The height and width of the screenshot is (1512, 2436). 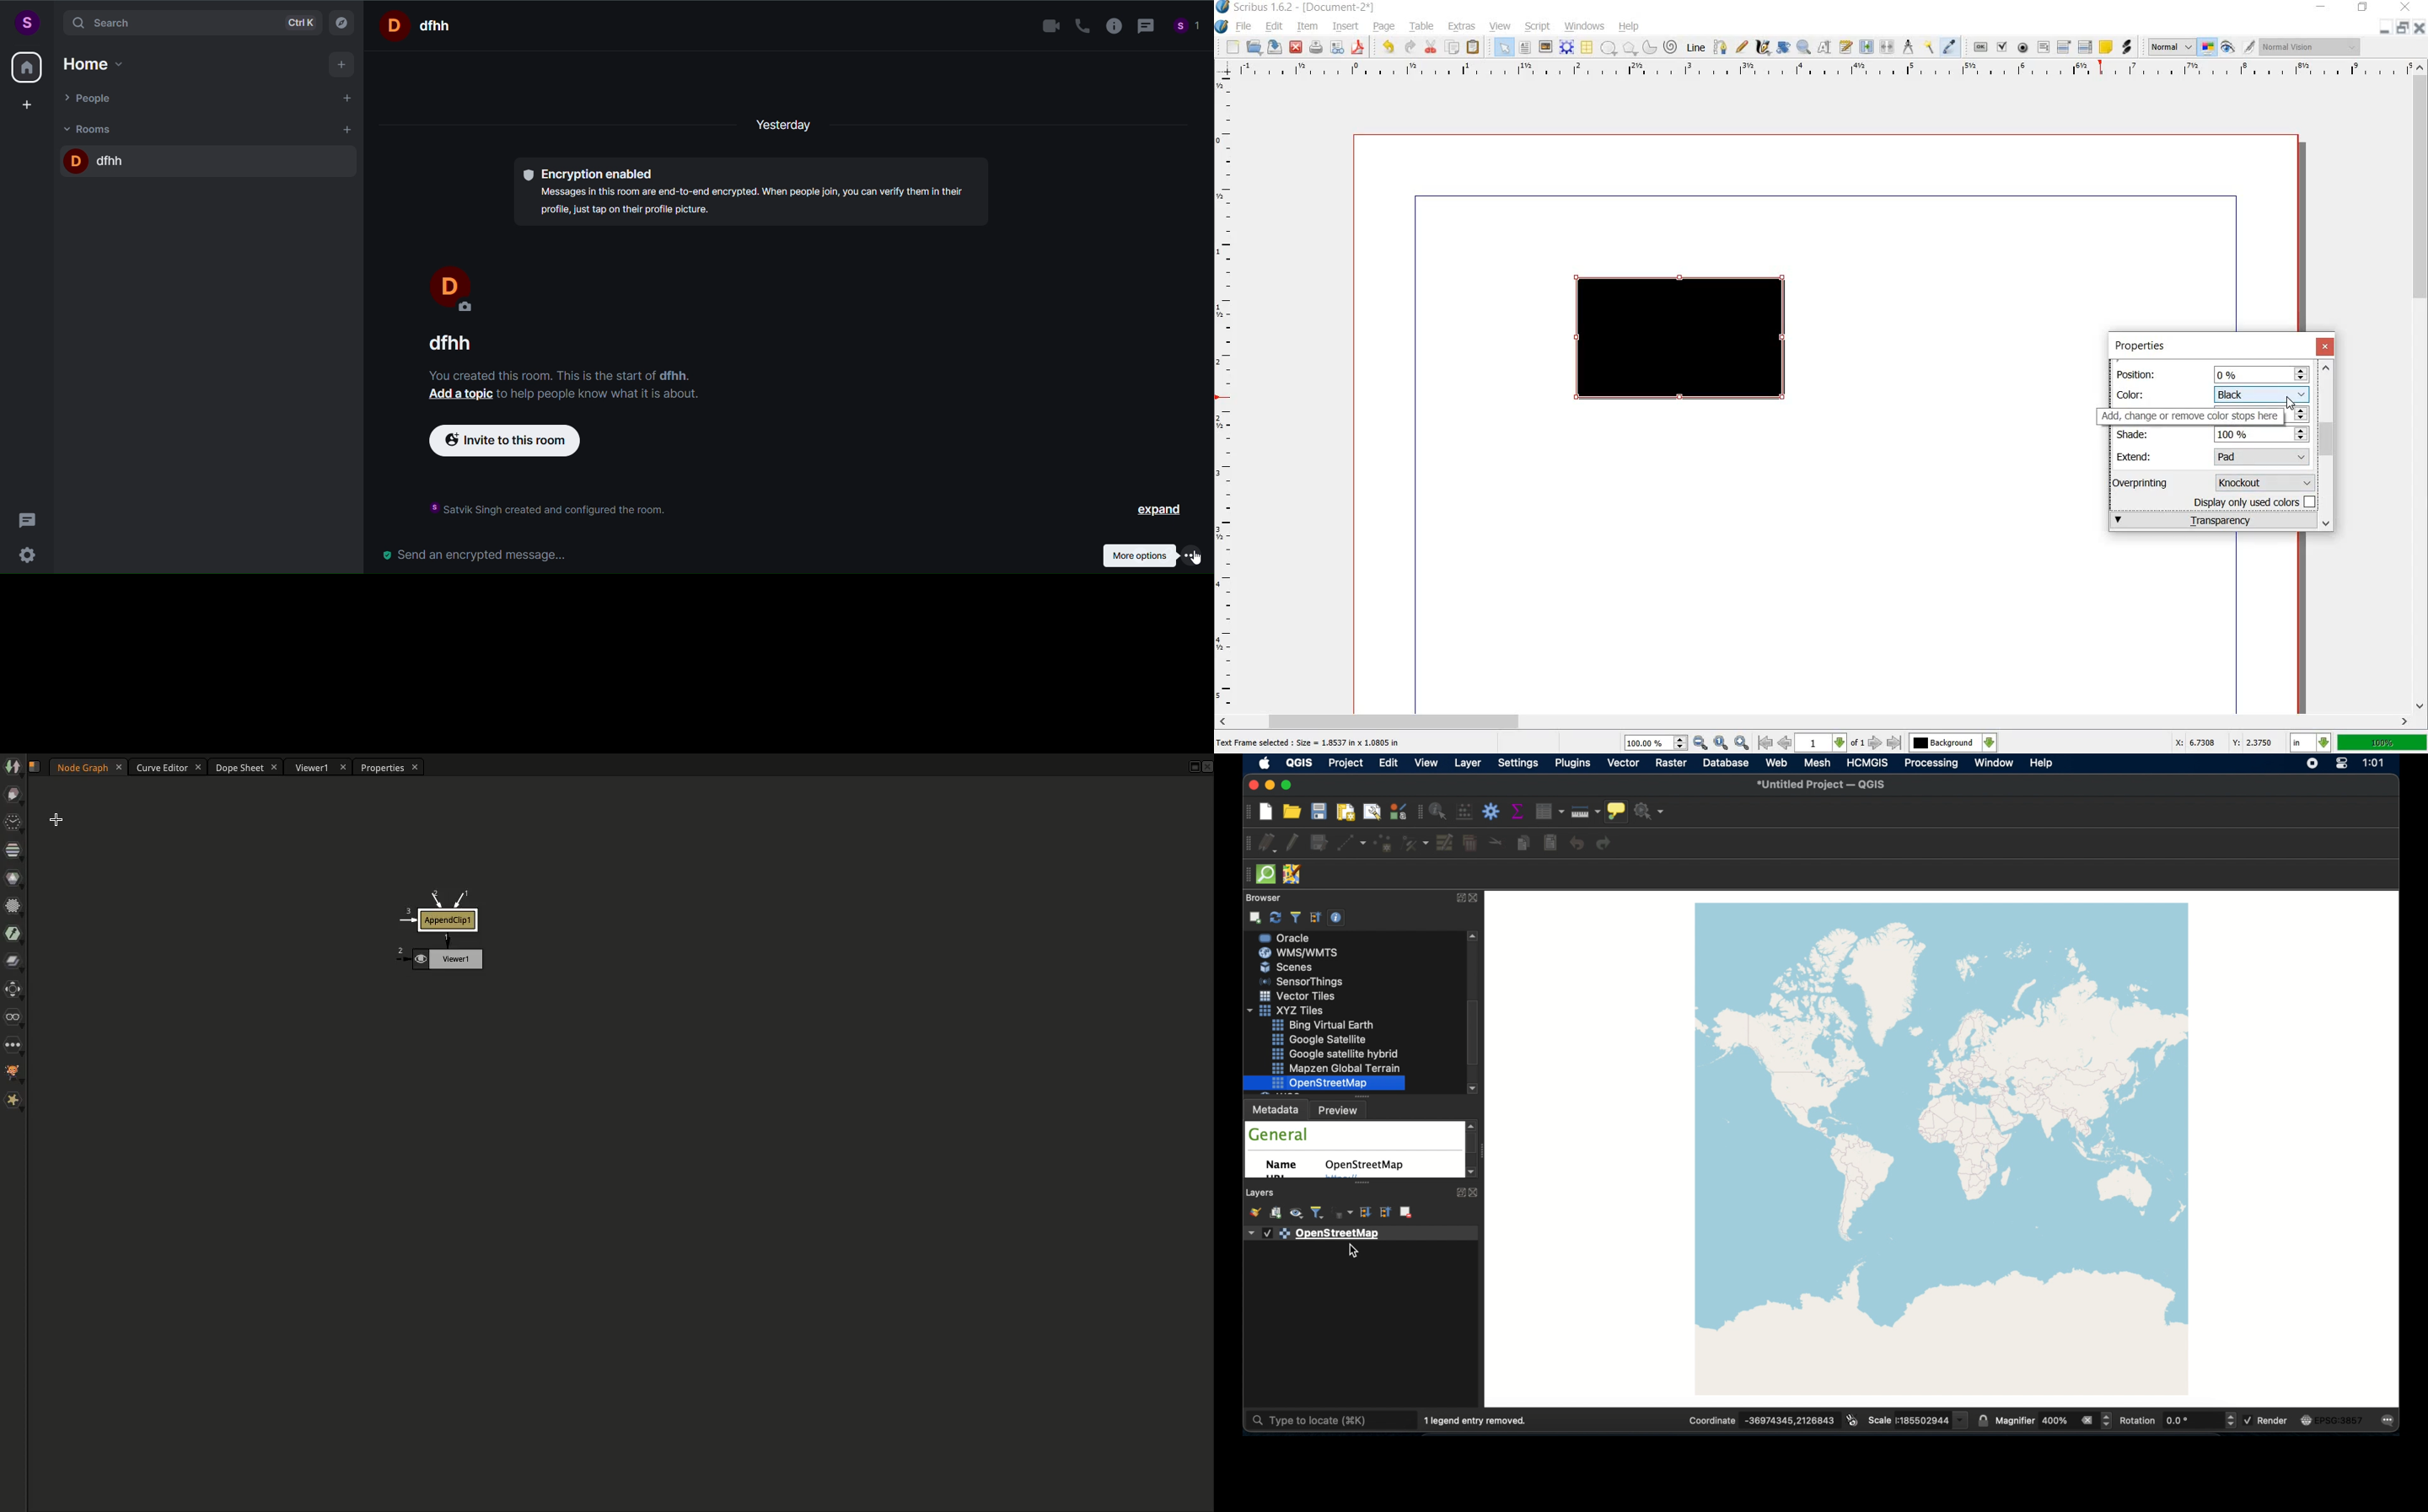 What do you see at coordinates (2261, 394) in the screenshot?
I see `black` at bounding box center [2261, 394].